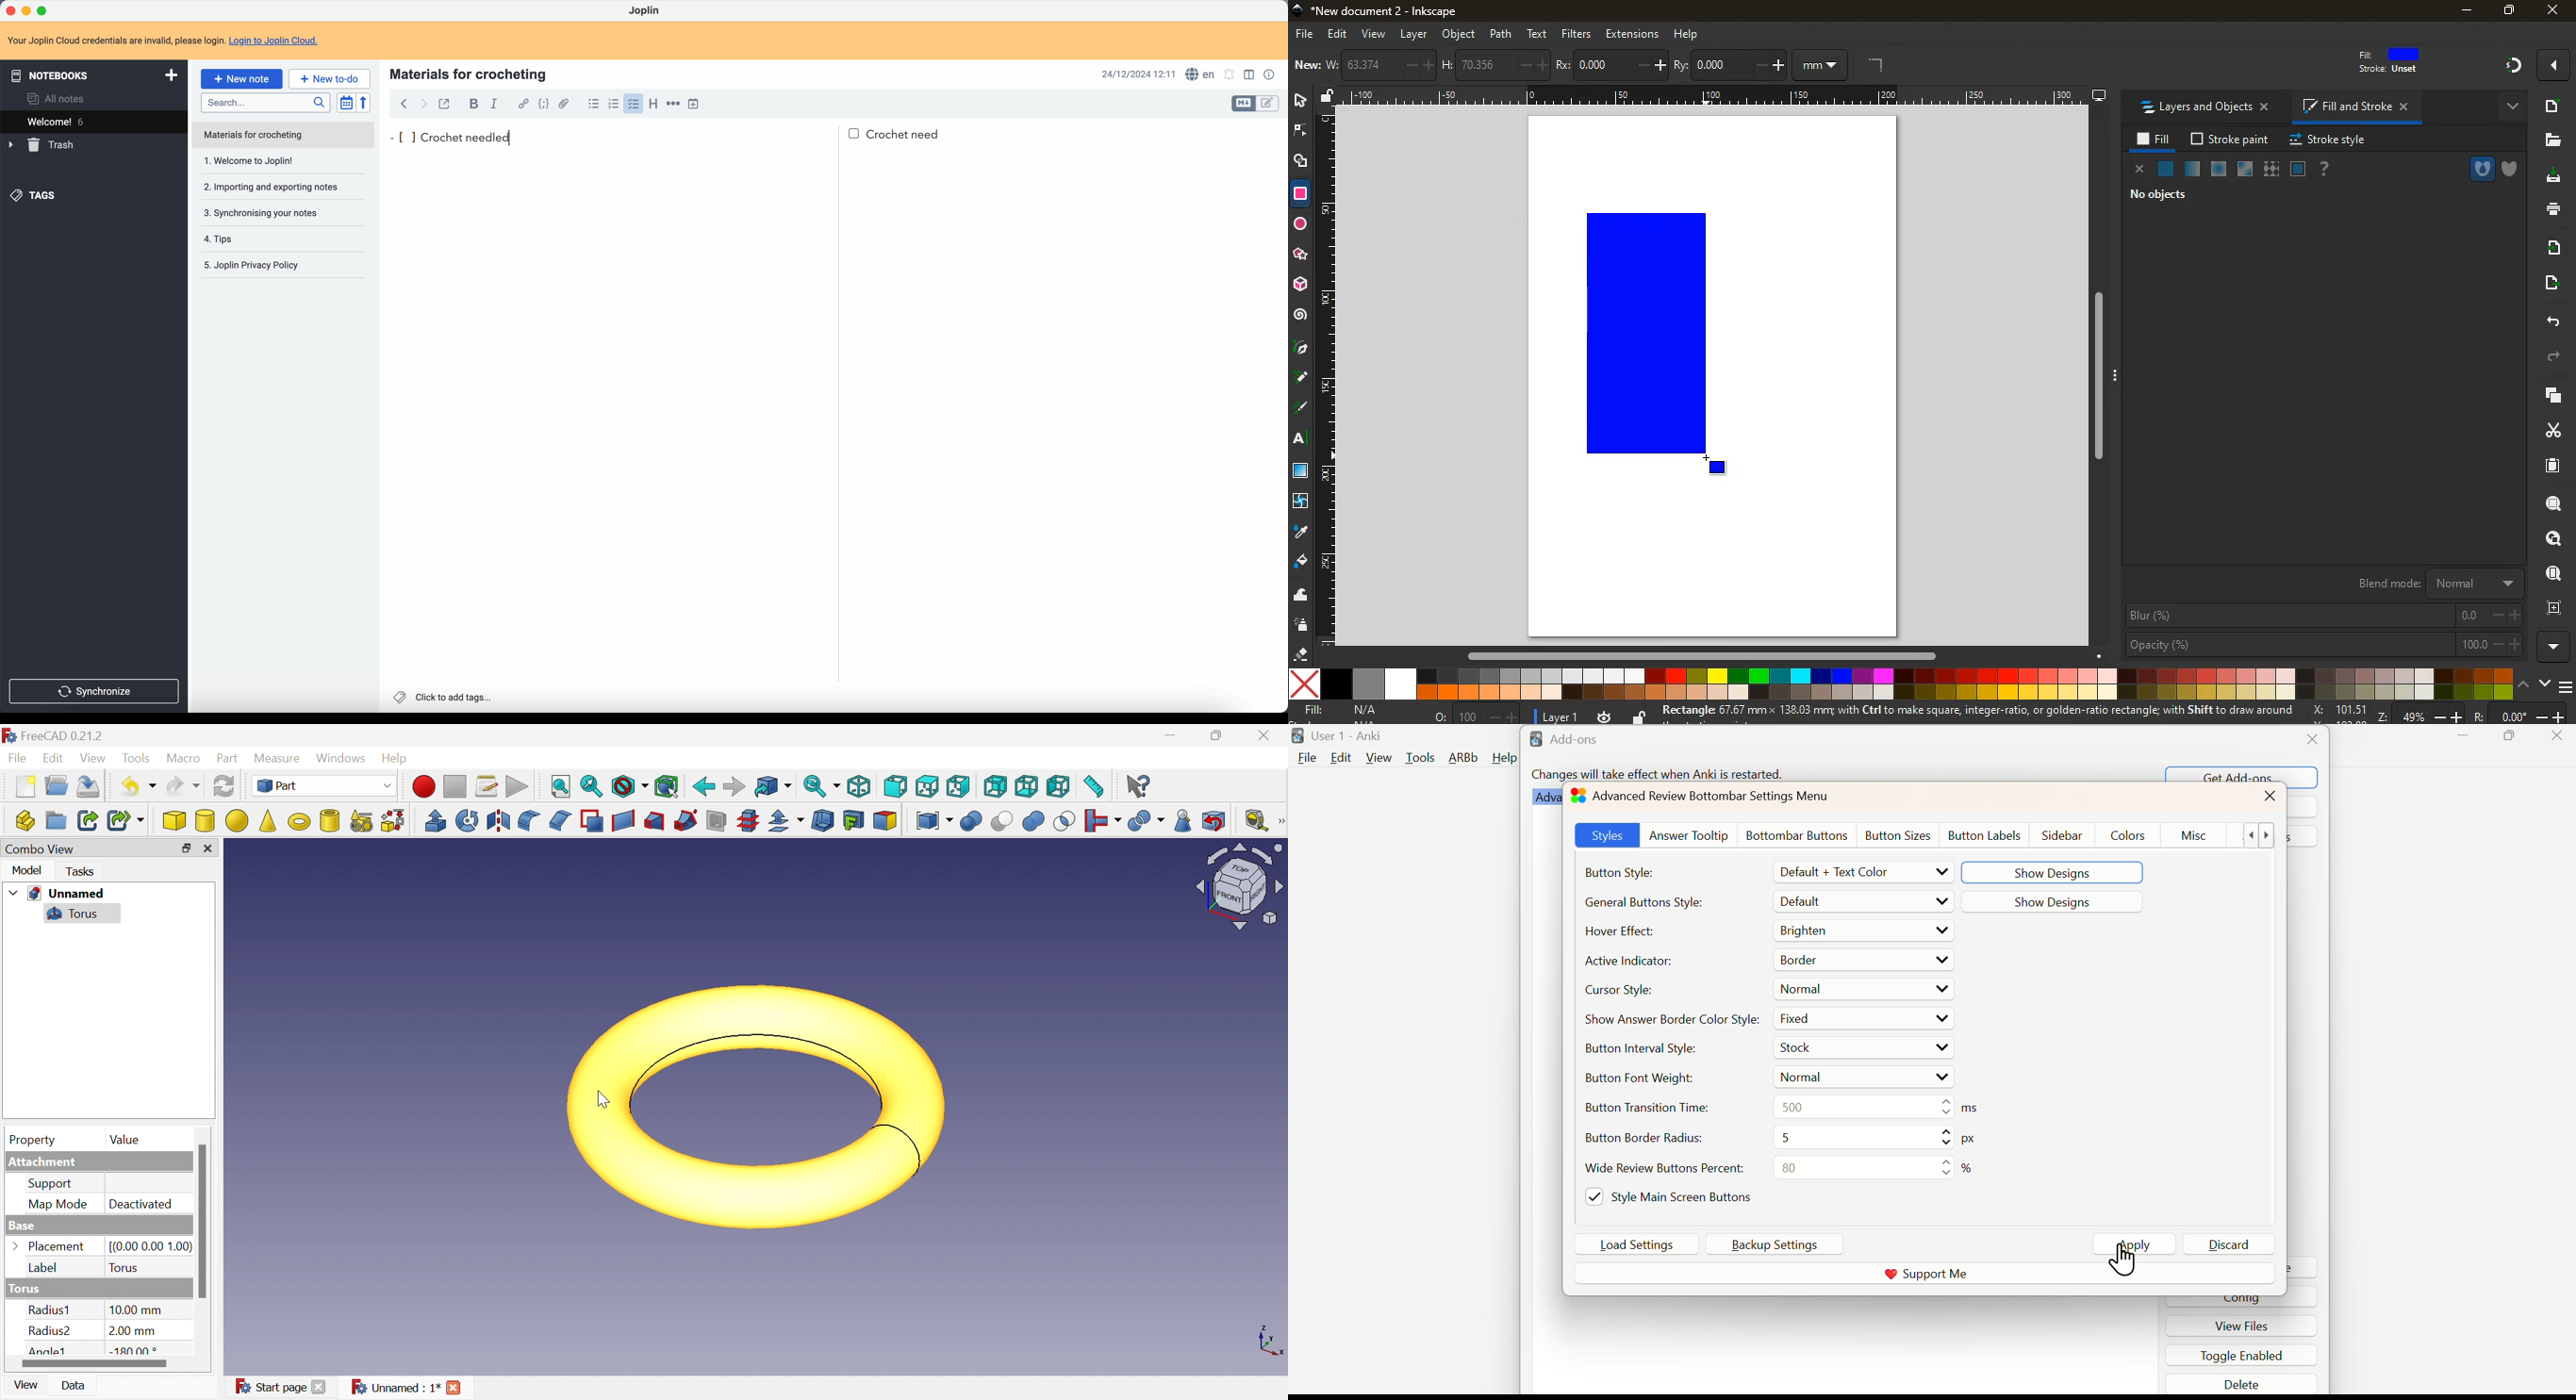 The height and width of the screenshot is (1400, 2576). What do you see at coordinates (403, 105) in the screenshot?
I see `back` at bounding box center [403, 105].